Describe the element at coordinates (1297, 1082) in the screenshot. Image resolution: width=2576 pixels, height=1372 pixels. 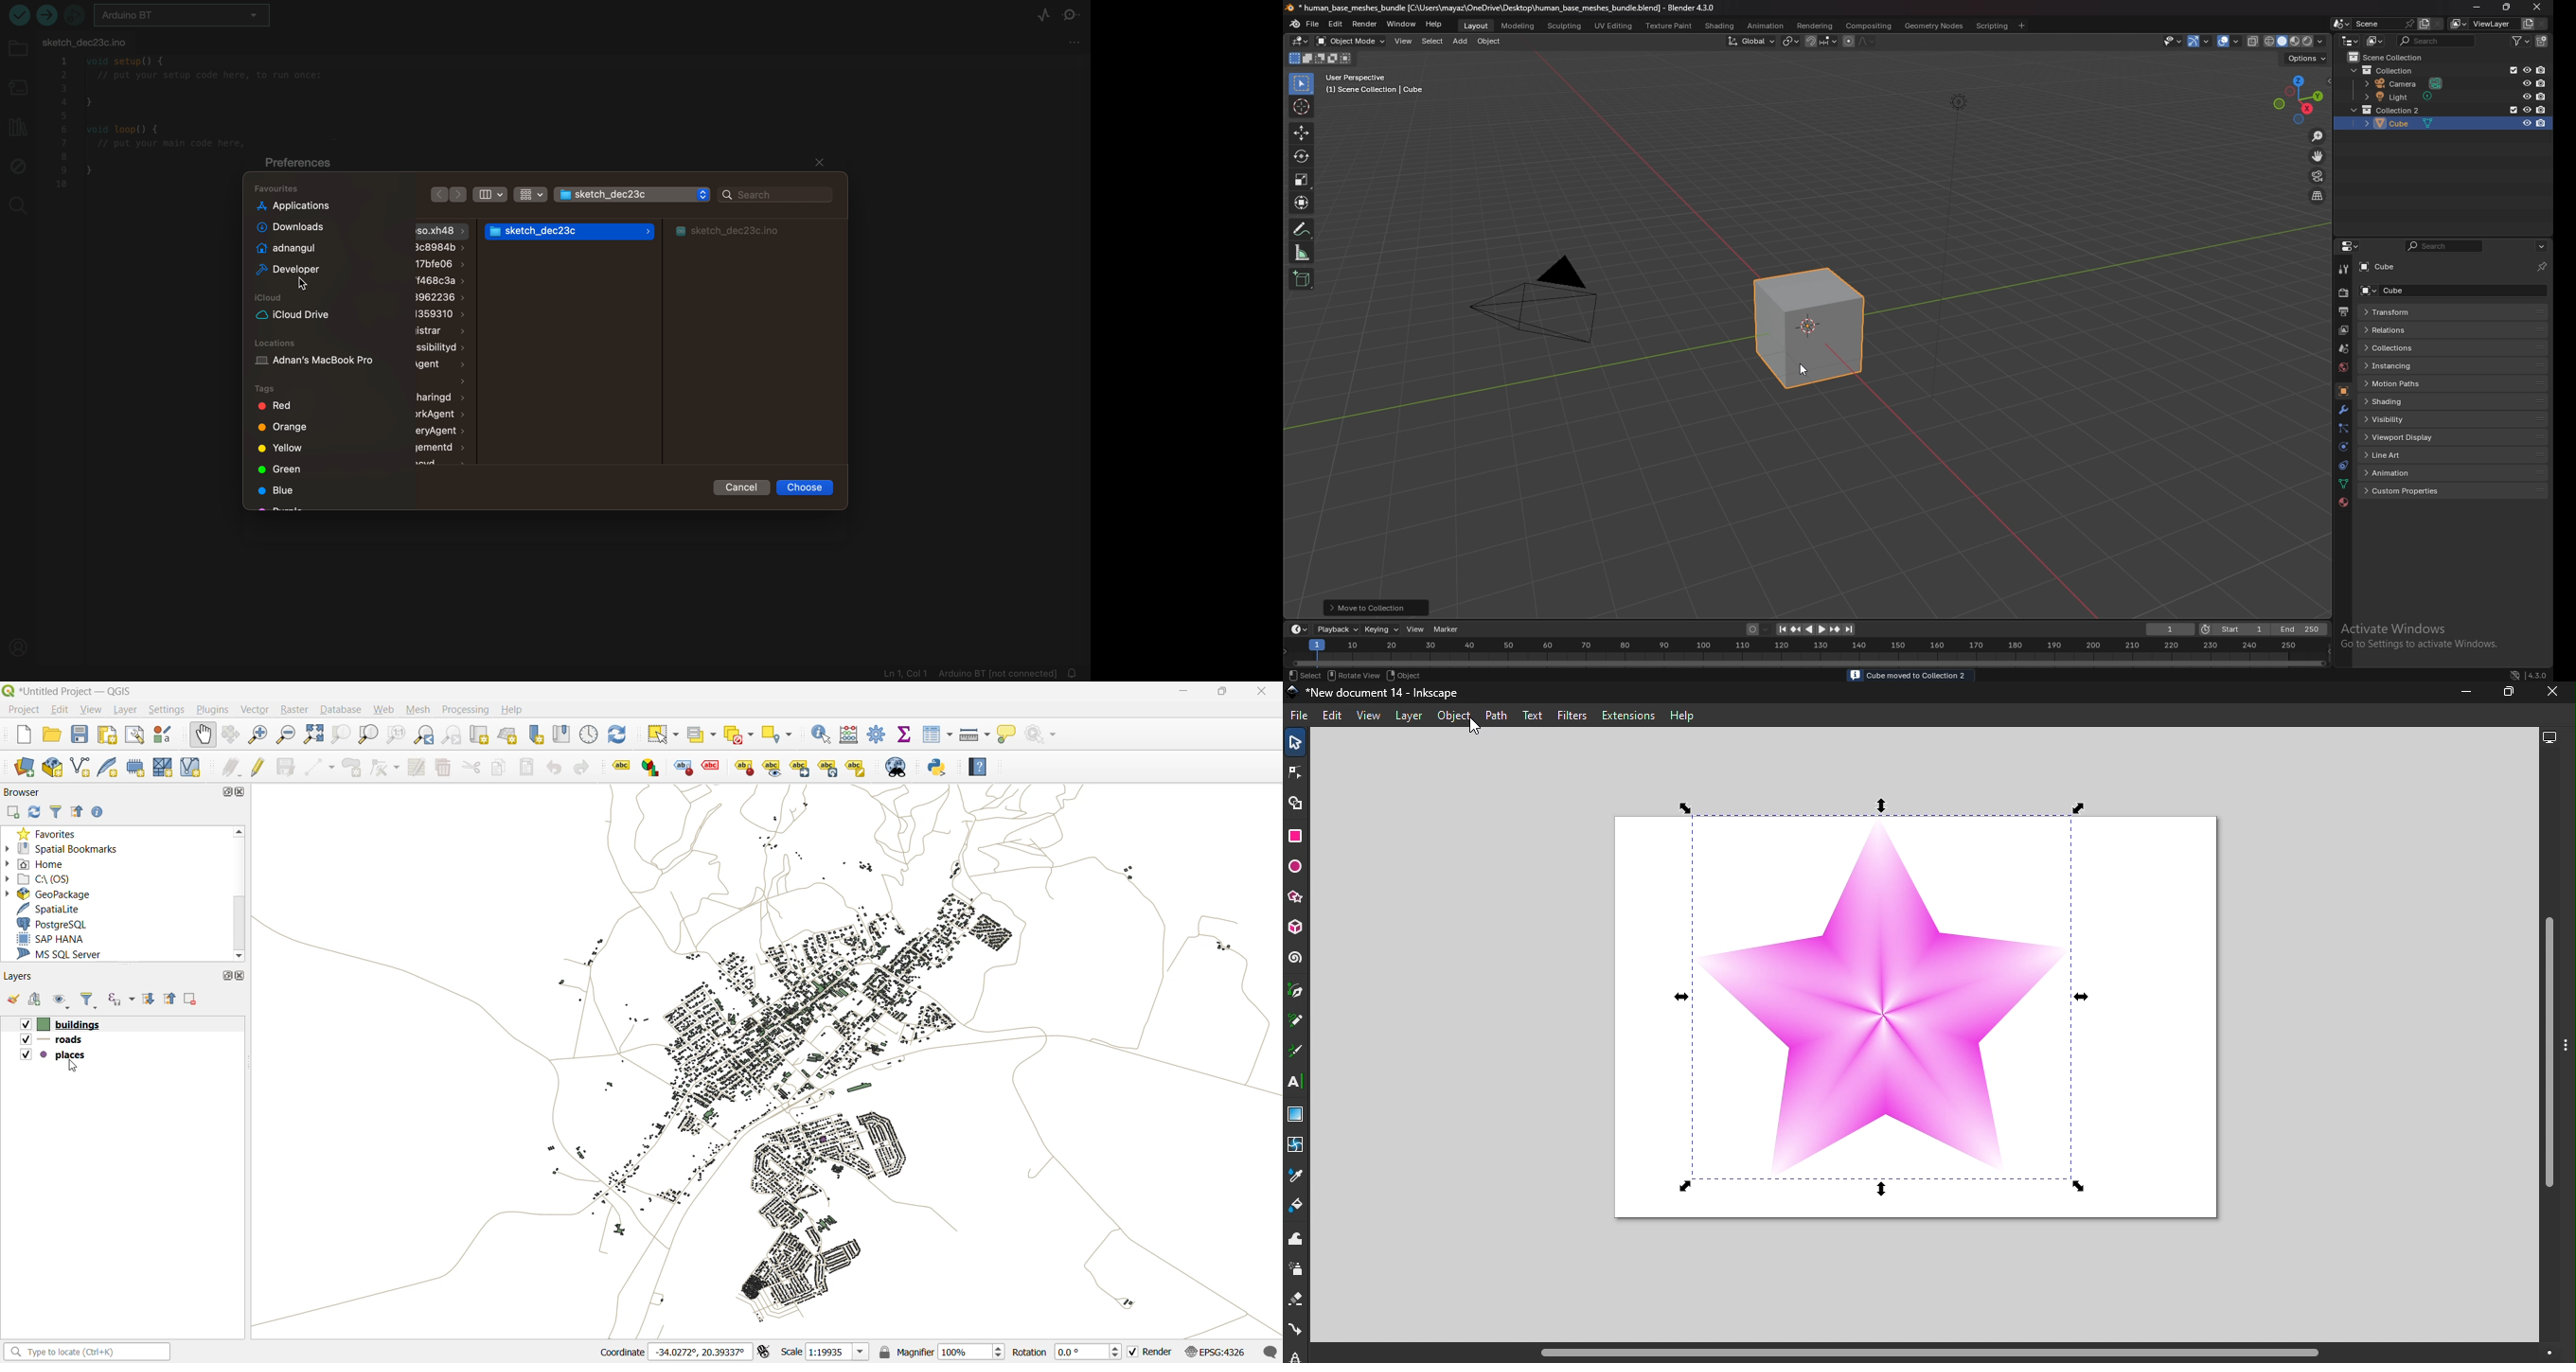
I see `Text tool` at that location.